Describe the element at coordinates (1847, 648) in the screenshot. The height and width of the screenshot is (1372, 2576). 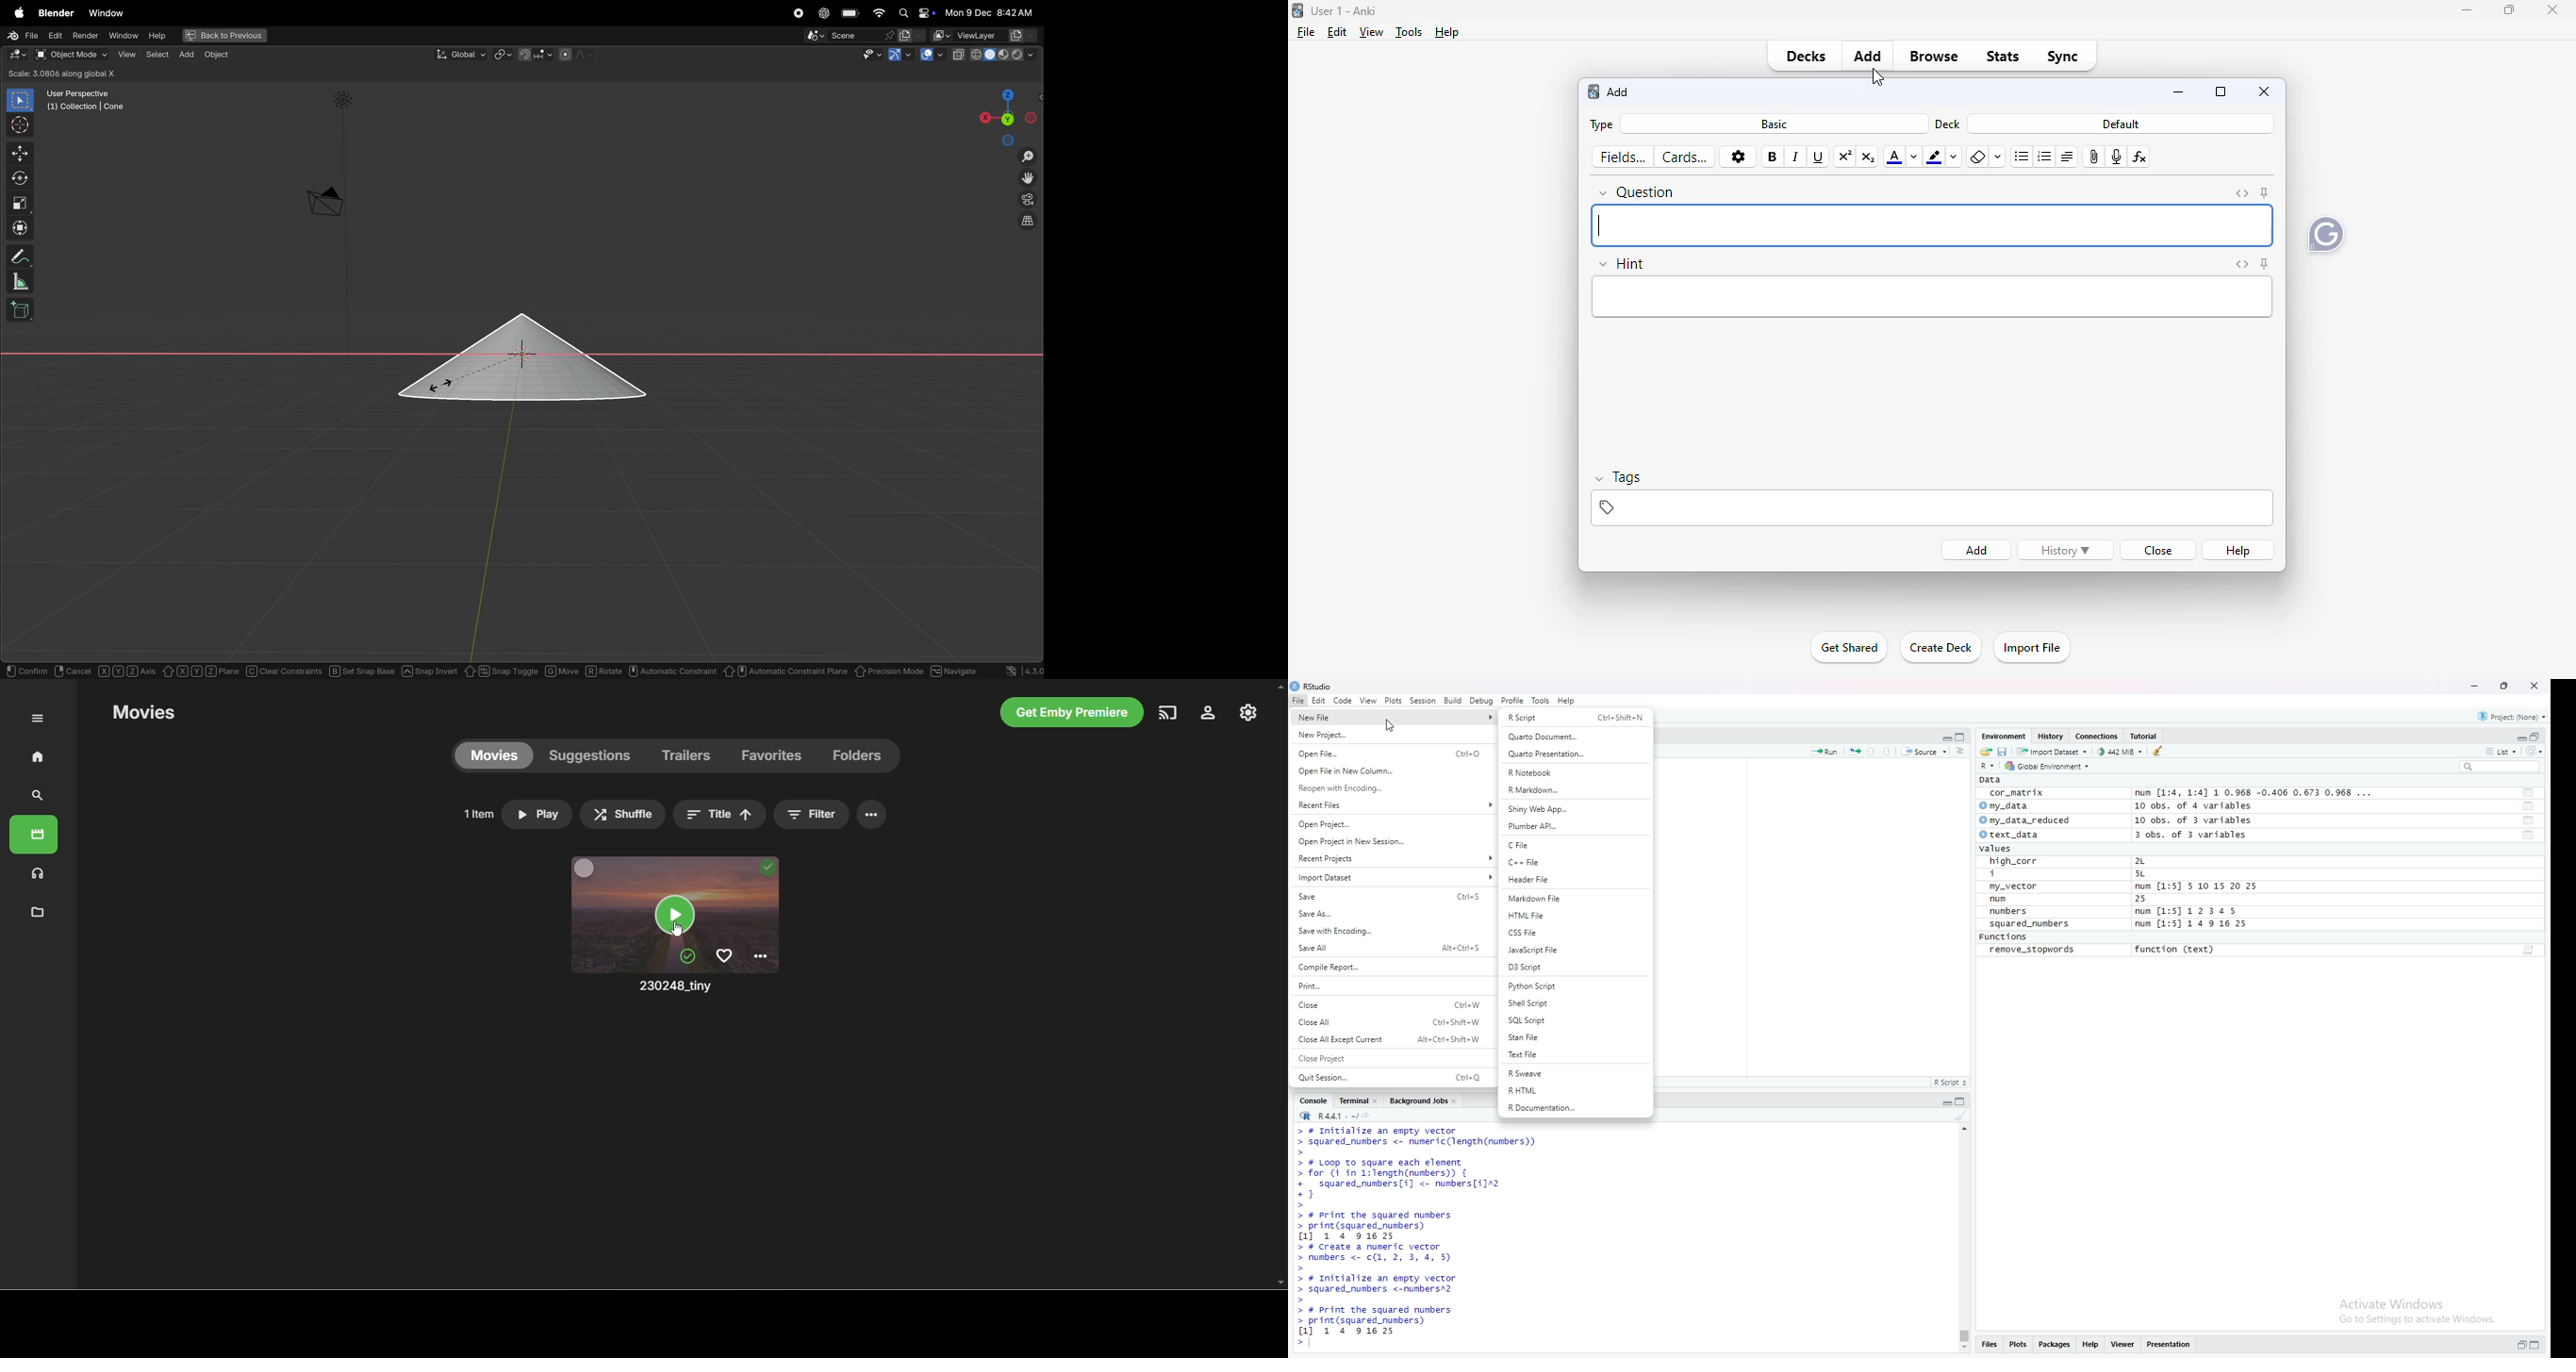
I see `get shared` at that location.